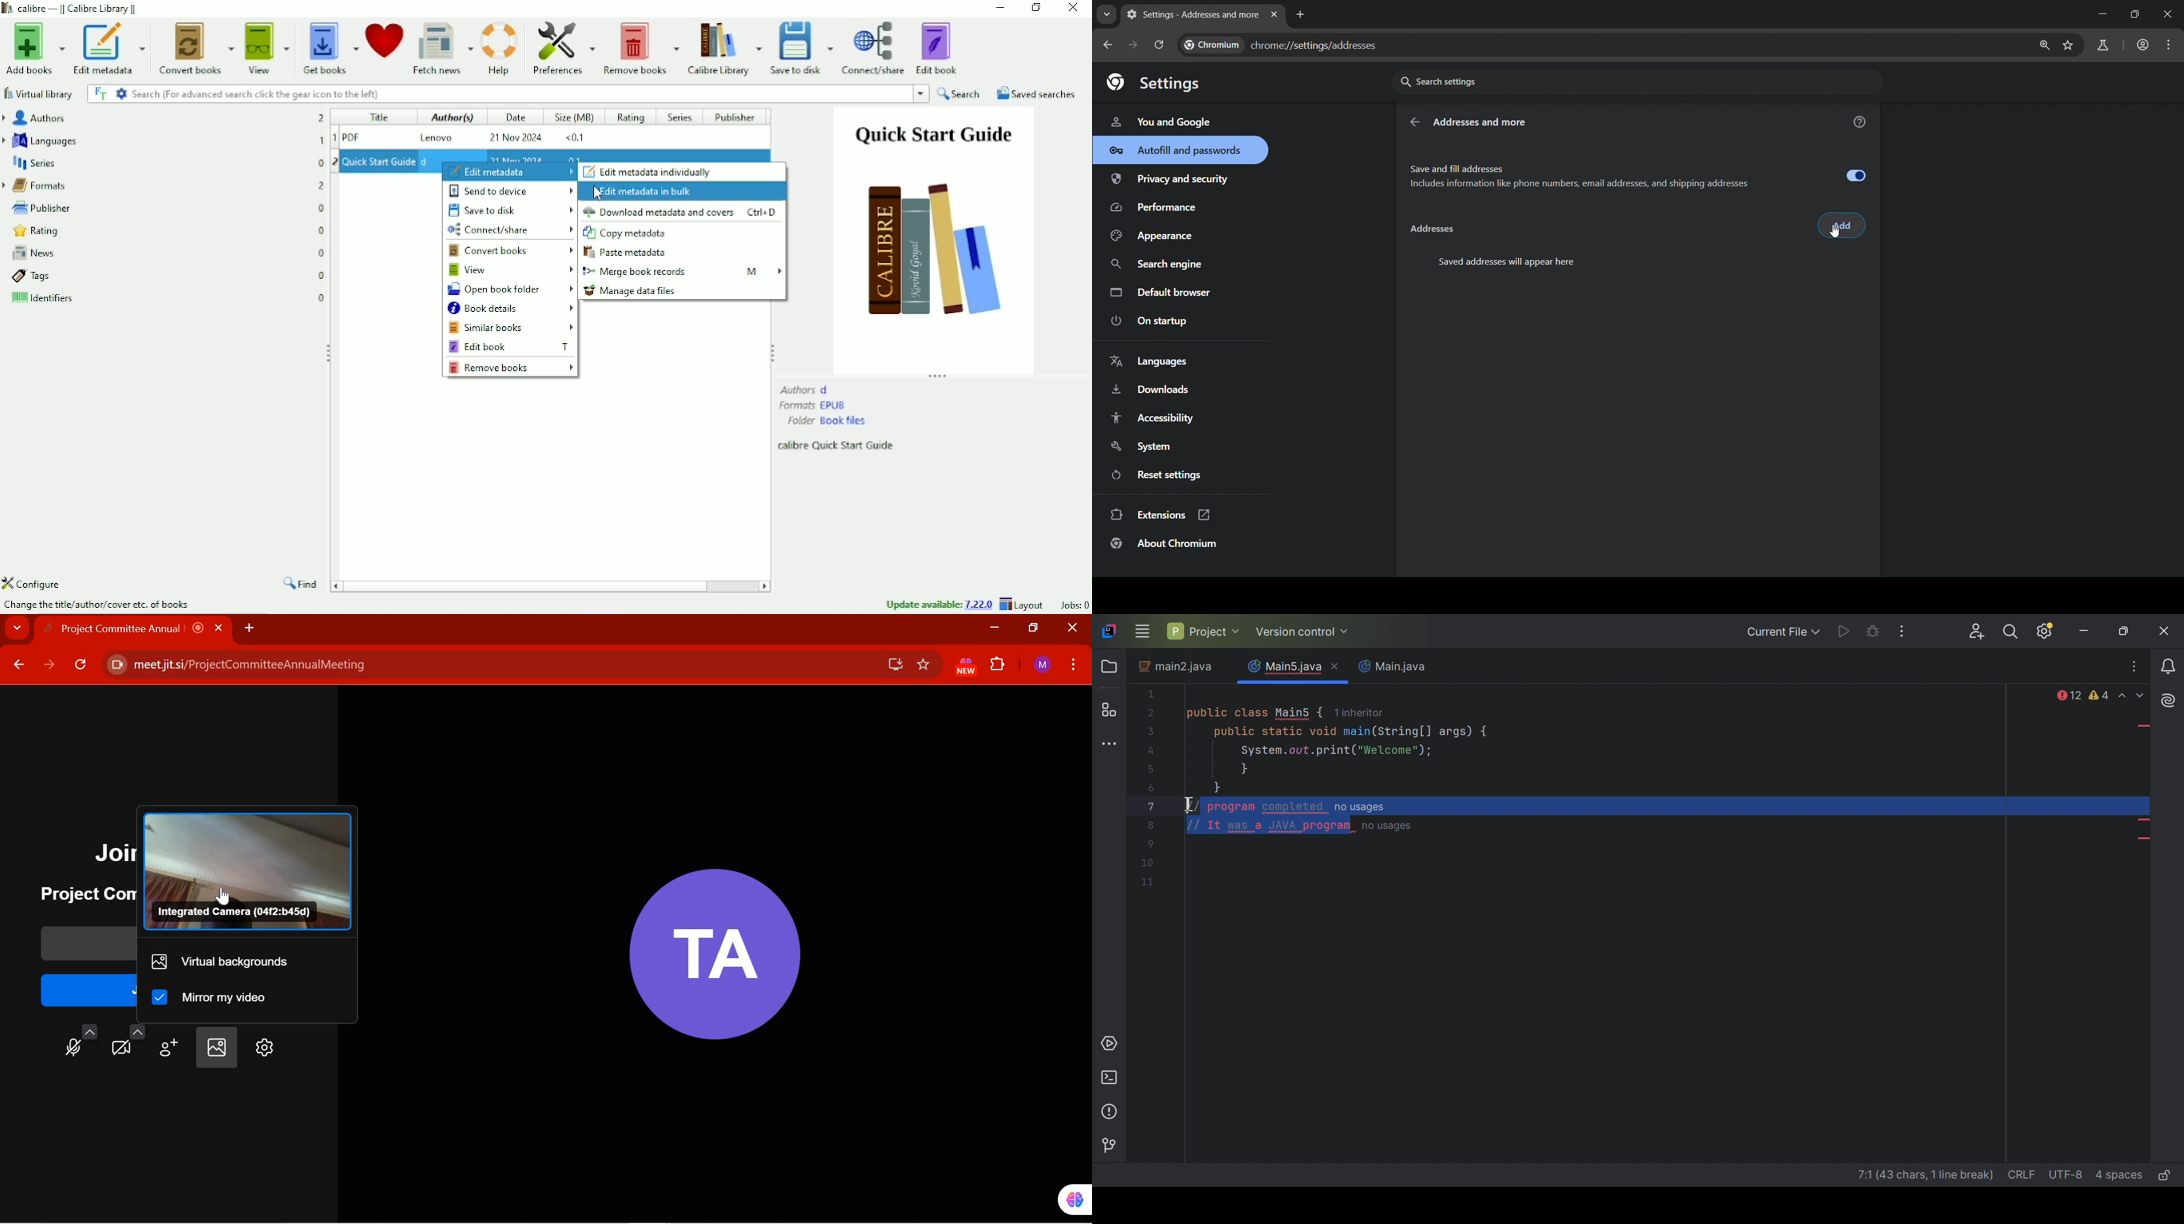 The image size is (2184, 1232). What do you see at coordinates (100, 93) in the screenshot?
I see `Search the full text of all books in library` at bounding box center [100, 93].